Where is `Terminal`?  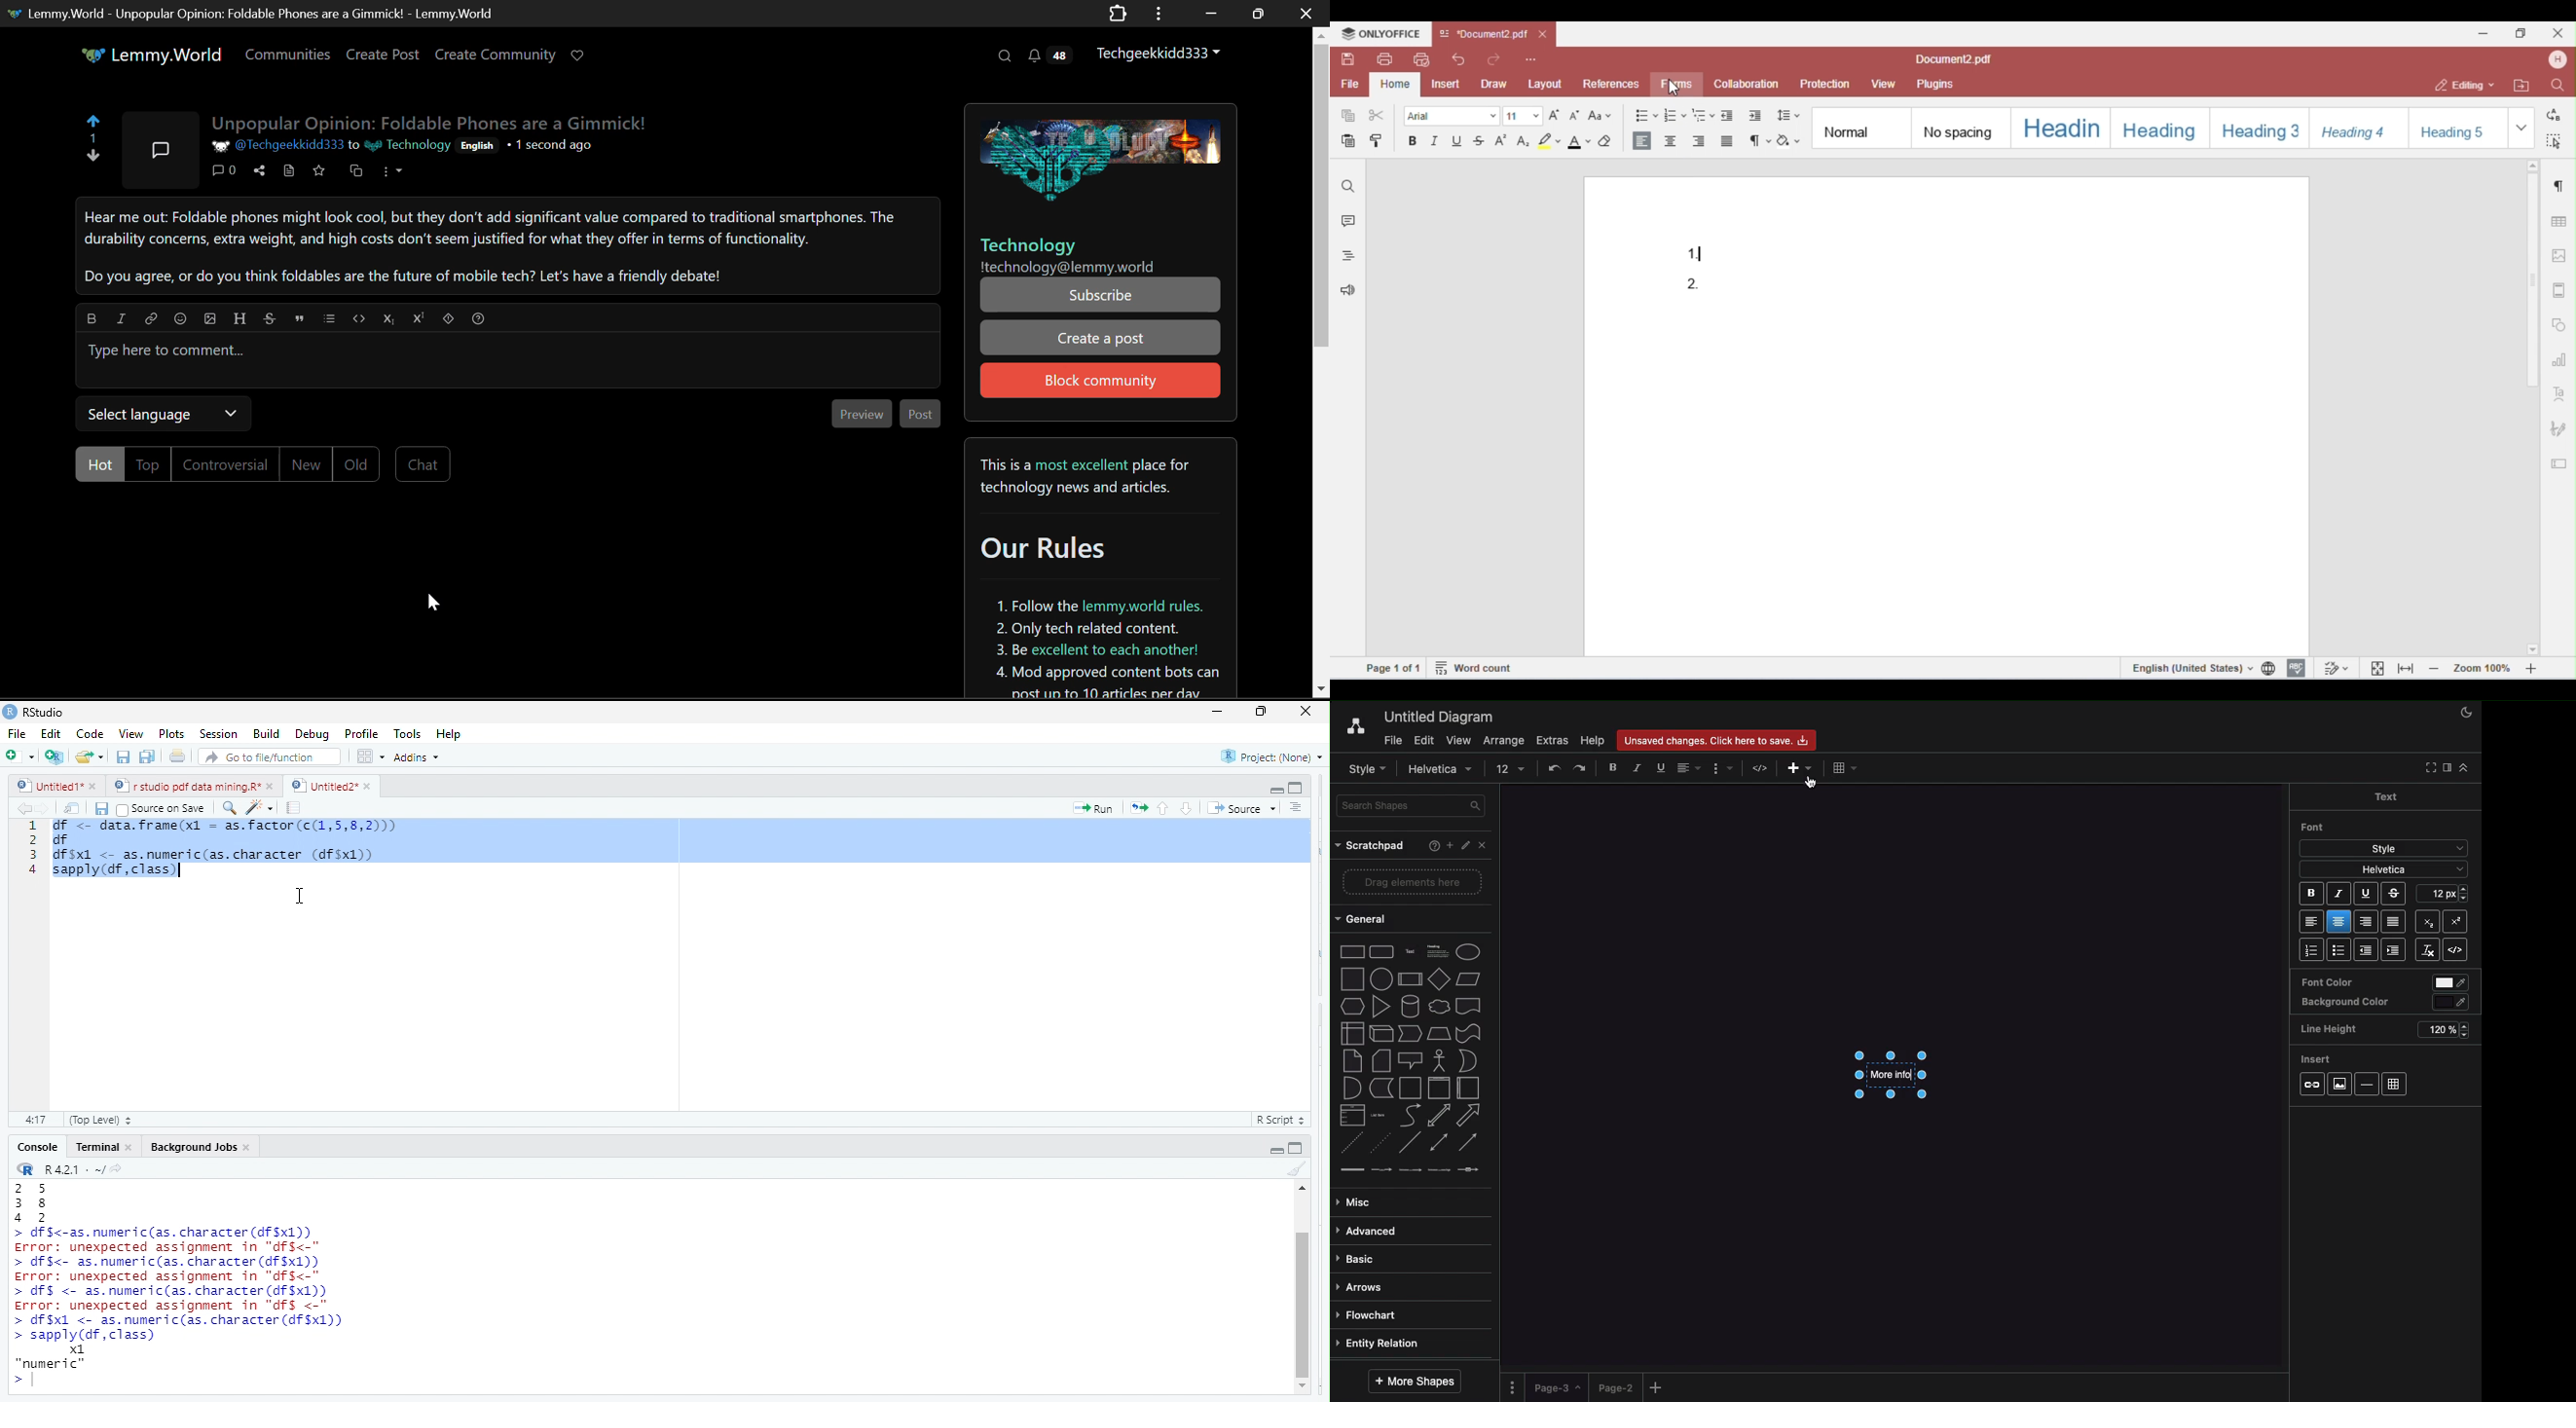
Terminal is located at coordinates (97, 1147).